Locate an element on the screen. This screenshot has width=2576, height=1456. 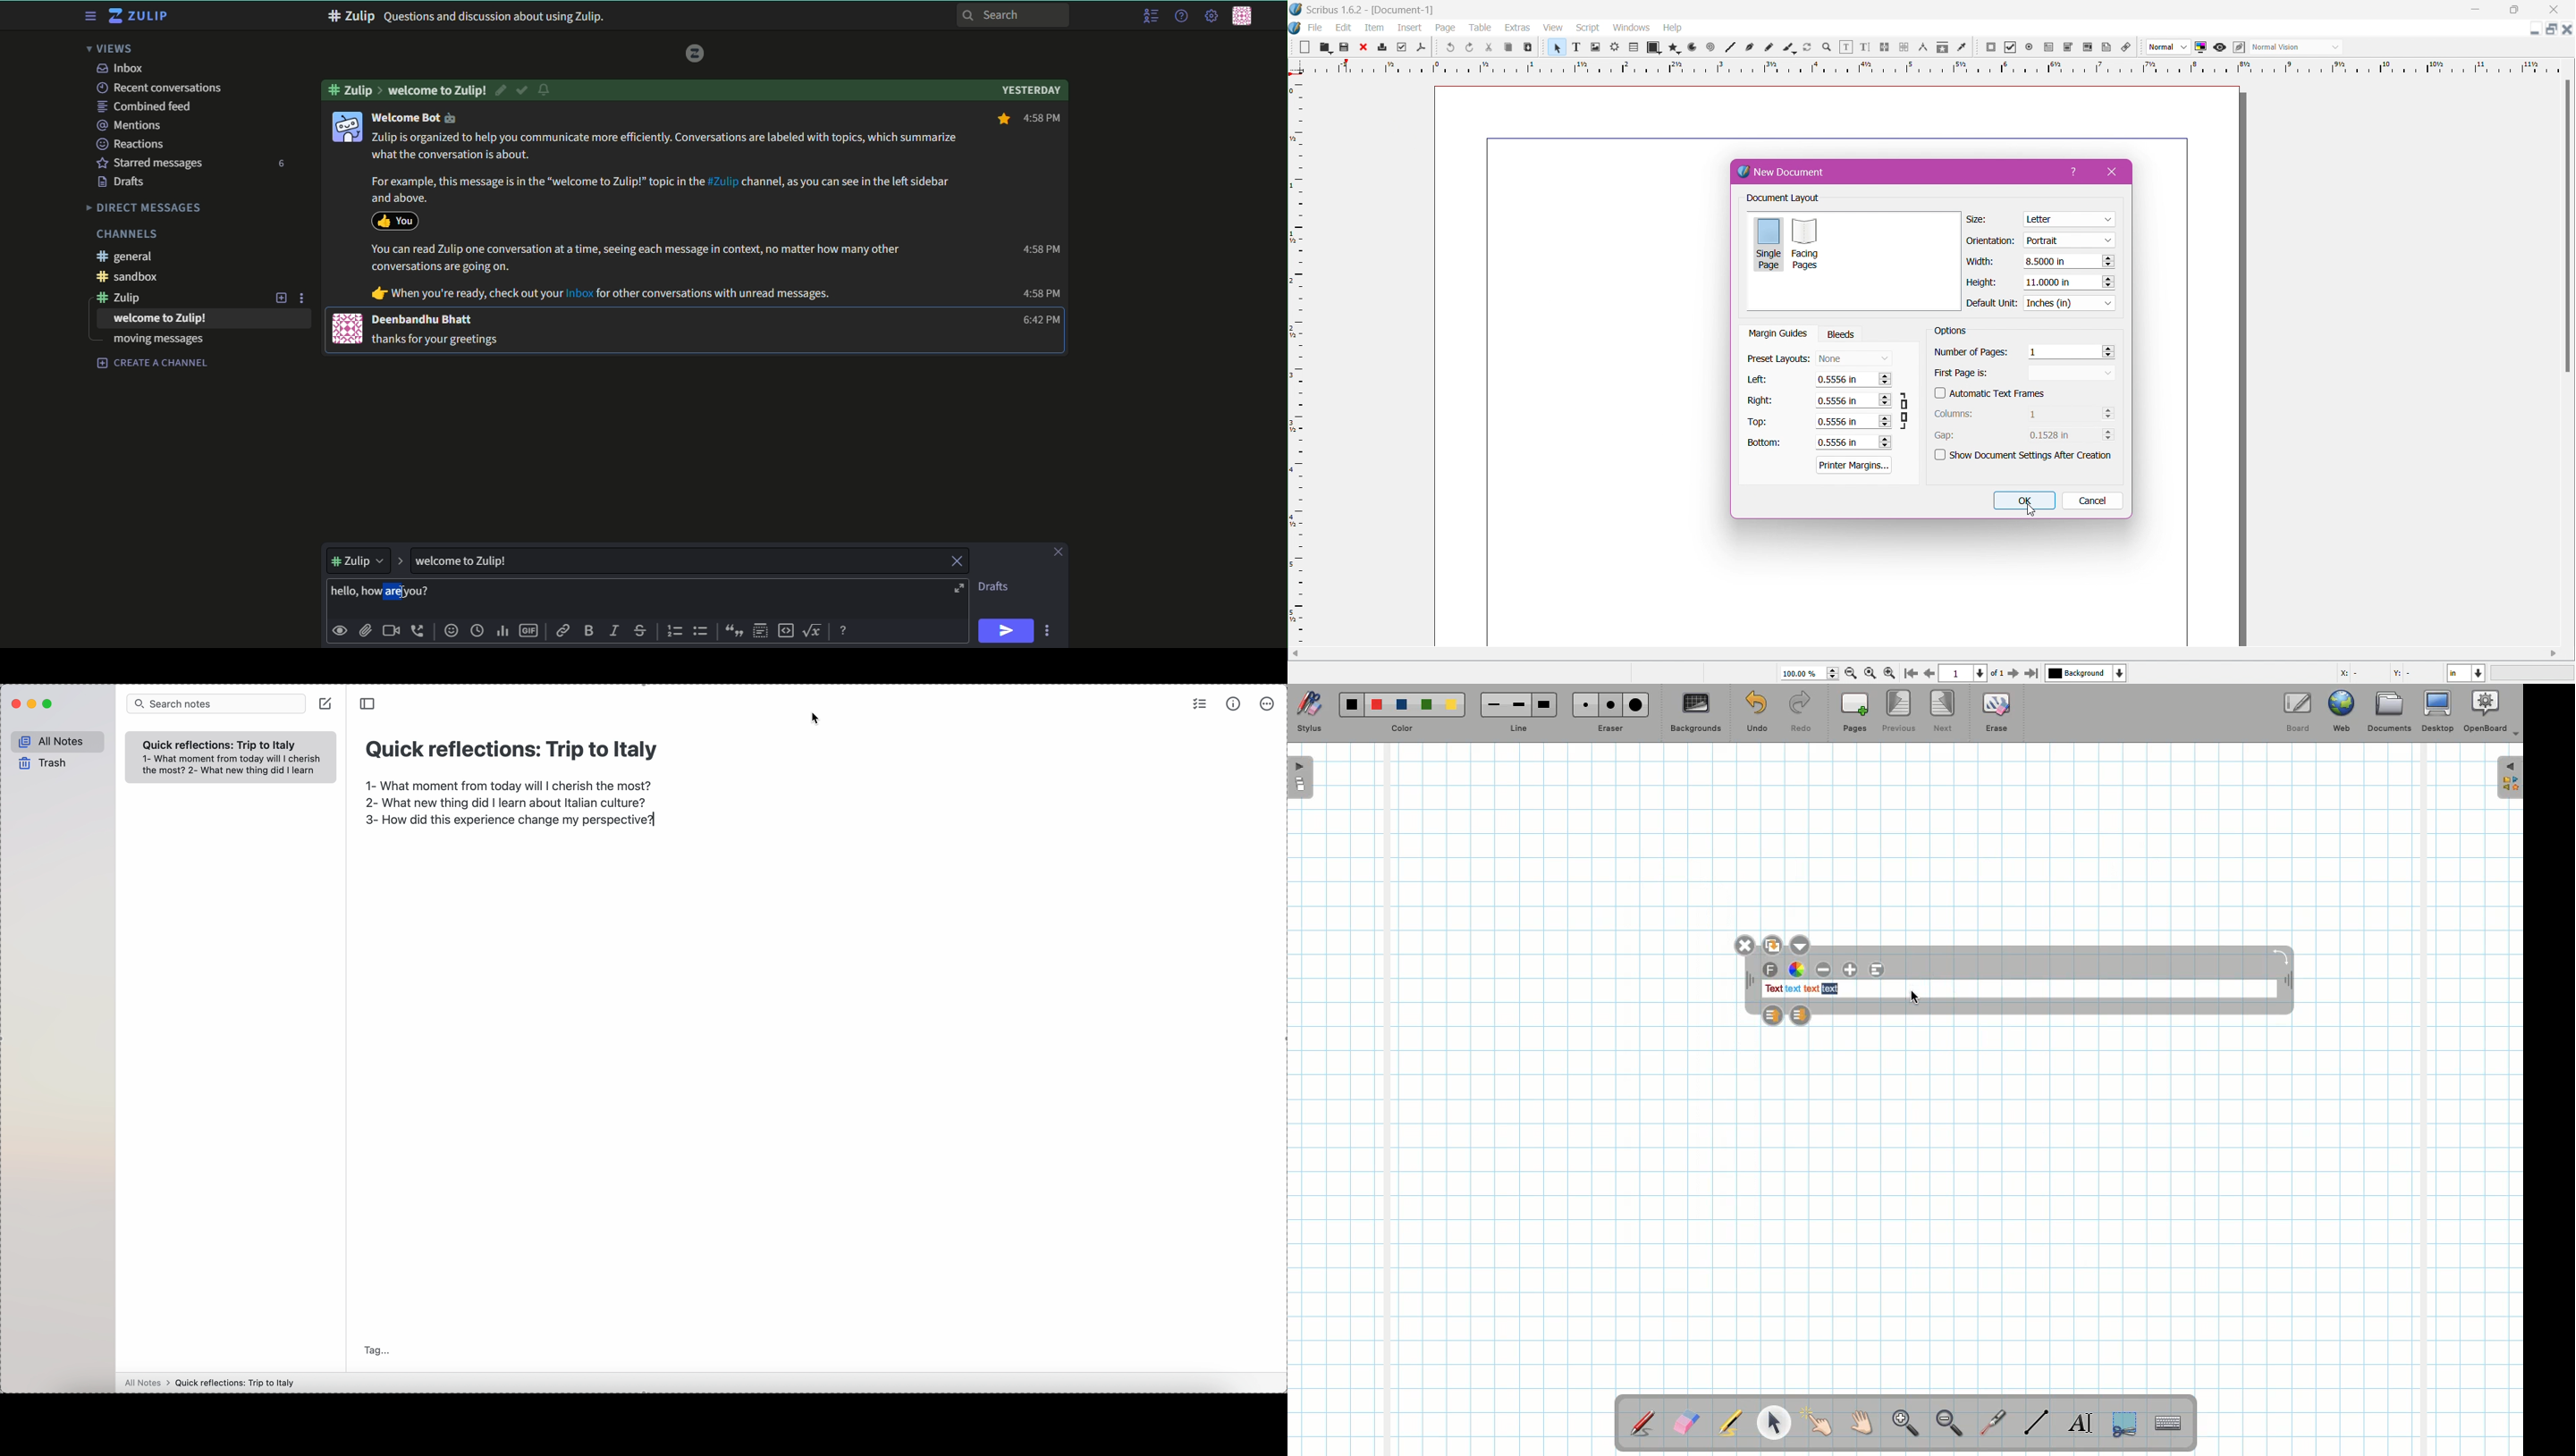
icon is located at coordinates (2238, 48).